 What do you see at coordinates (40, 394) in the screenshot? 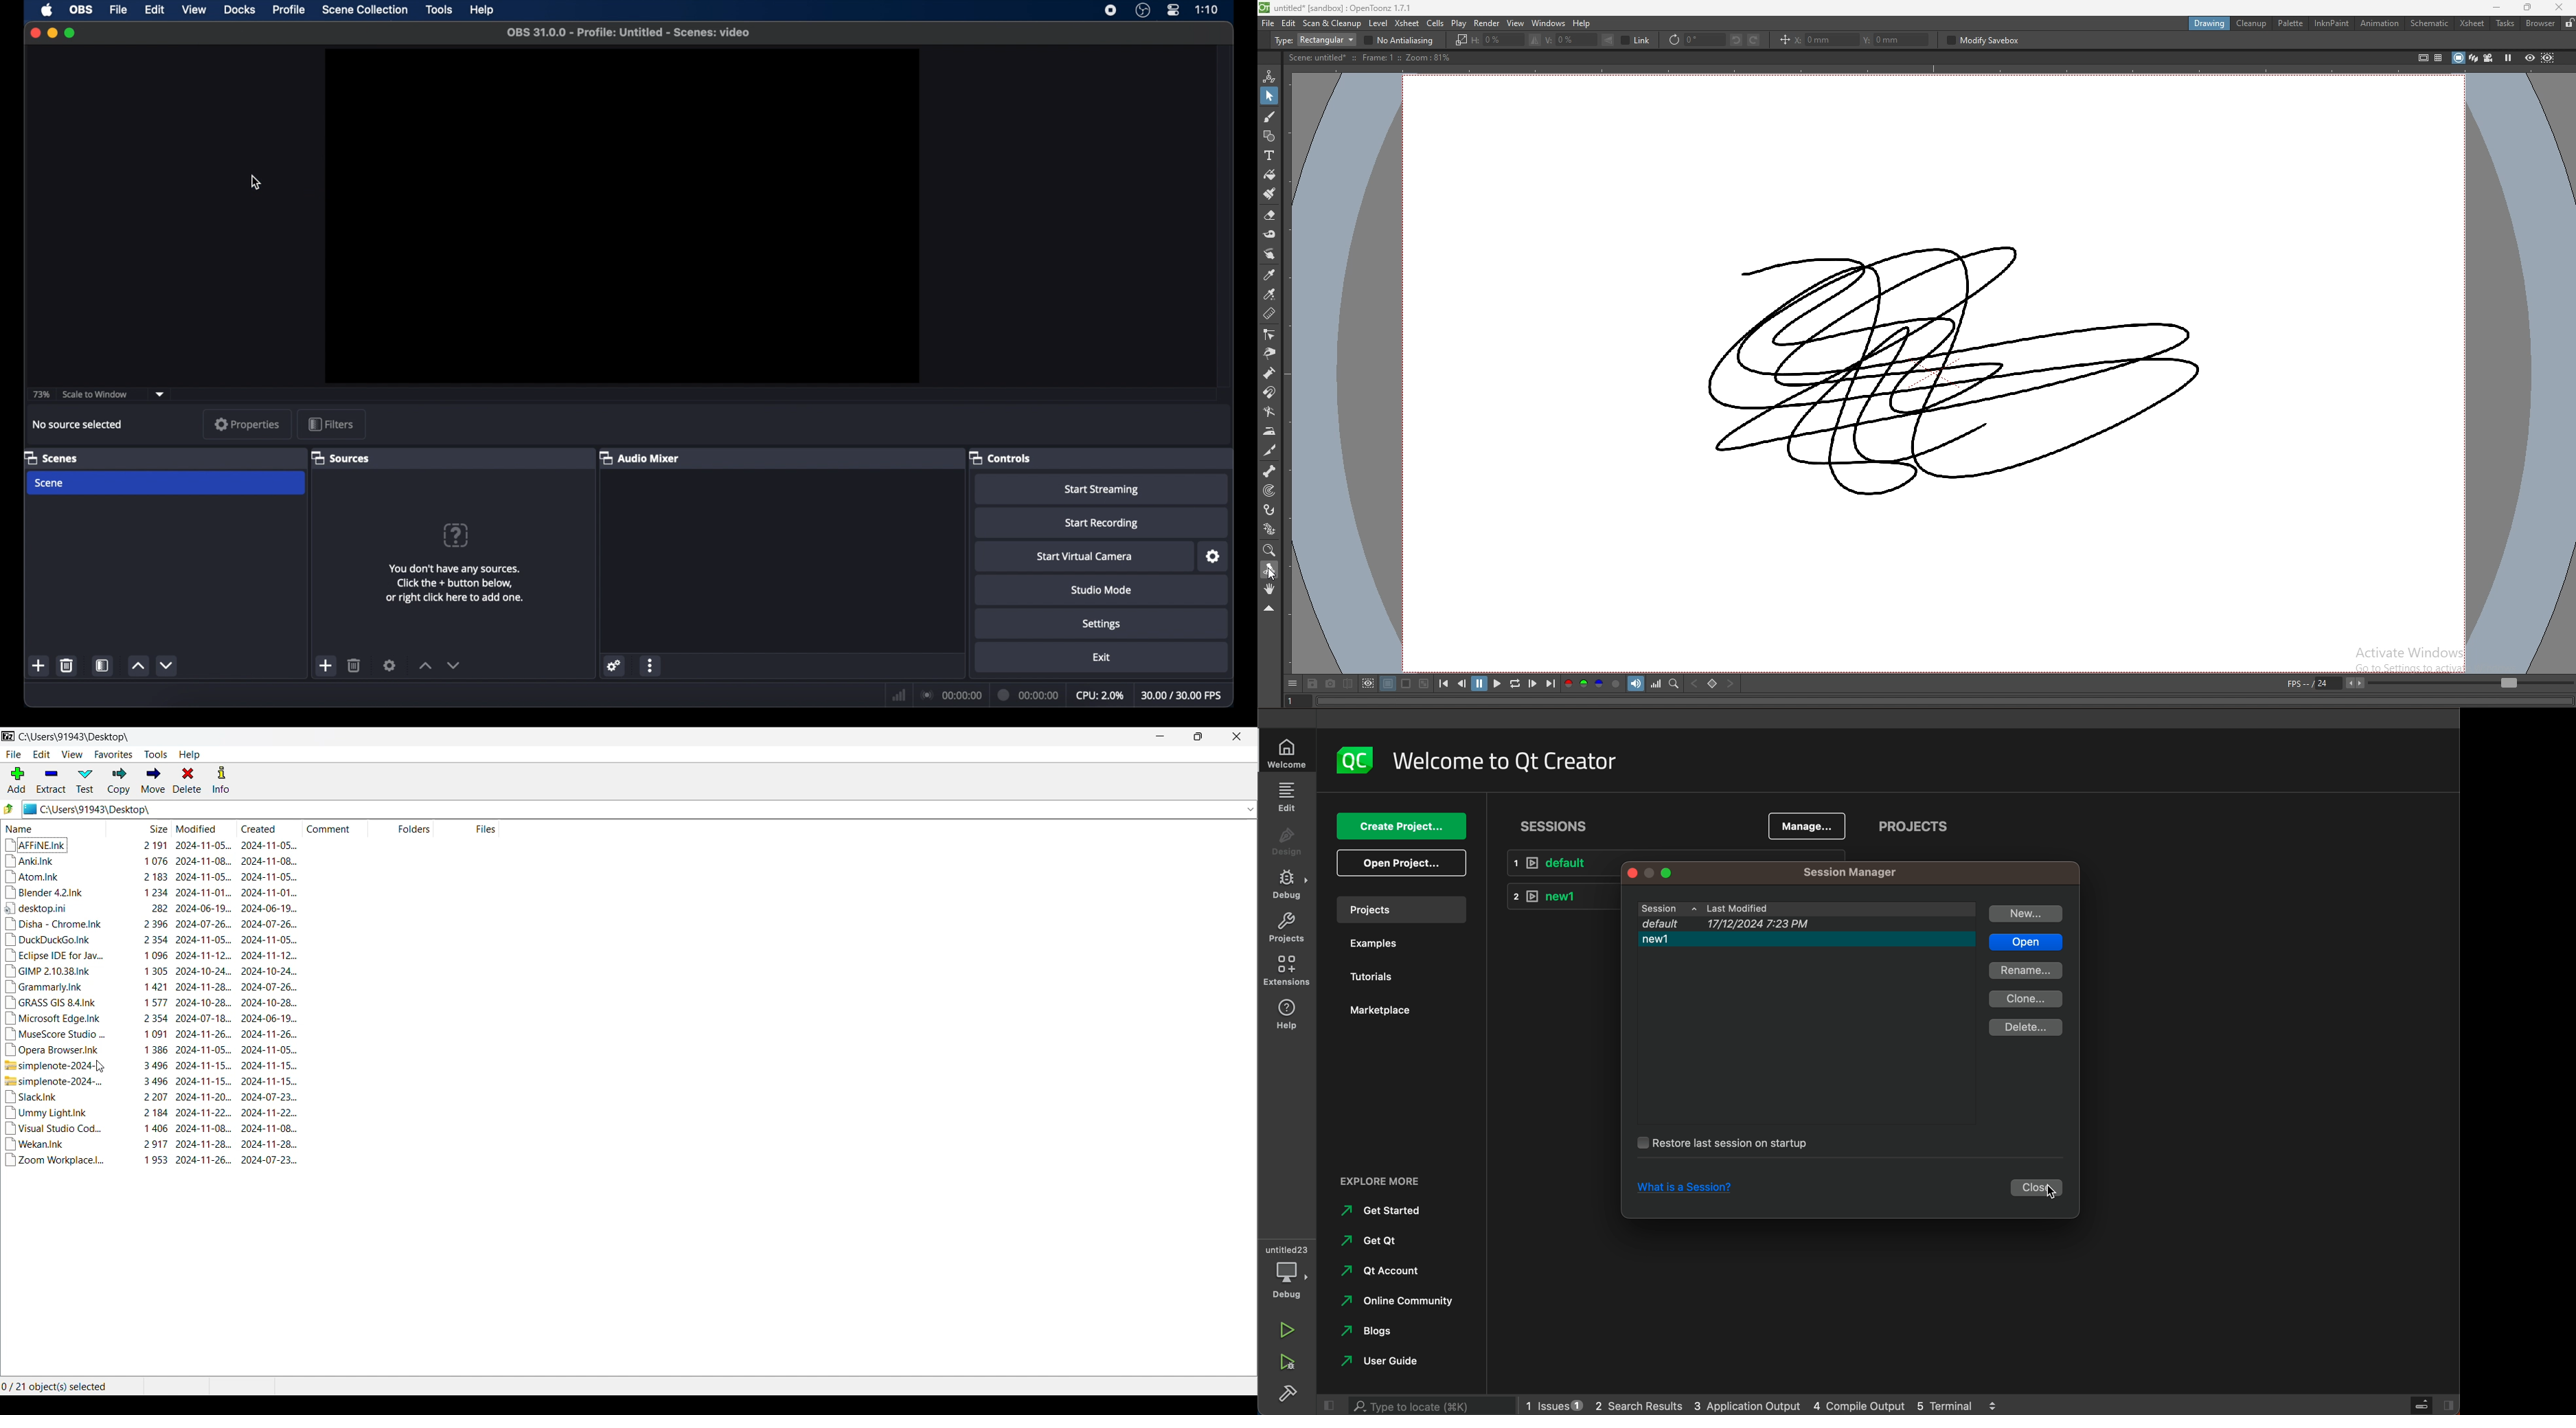
I see `73%` at bounding box center [40, 394].